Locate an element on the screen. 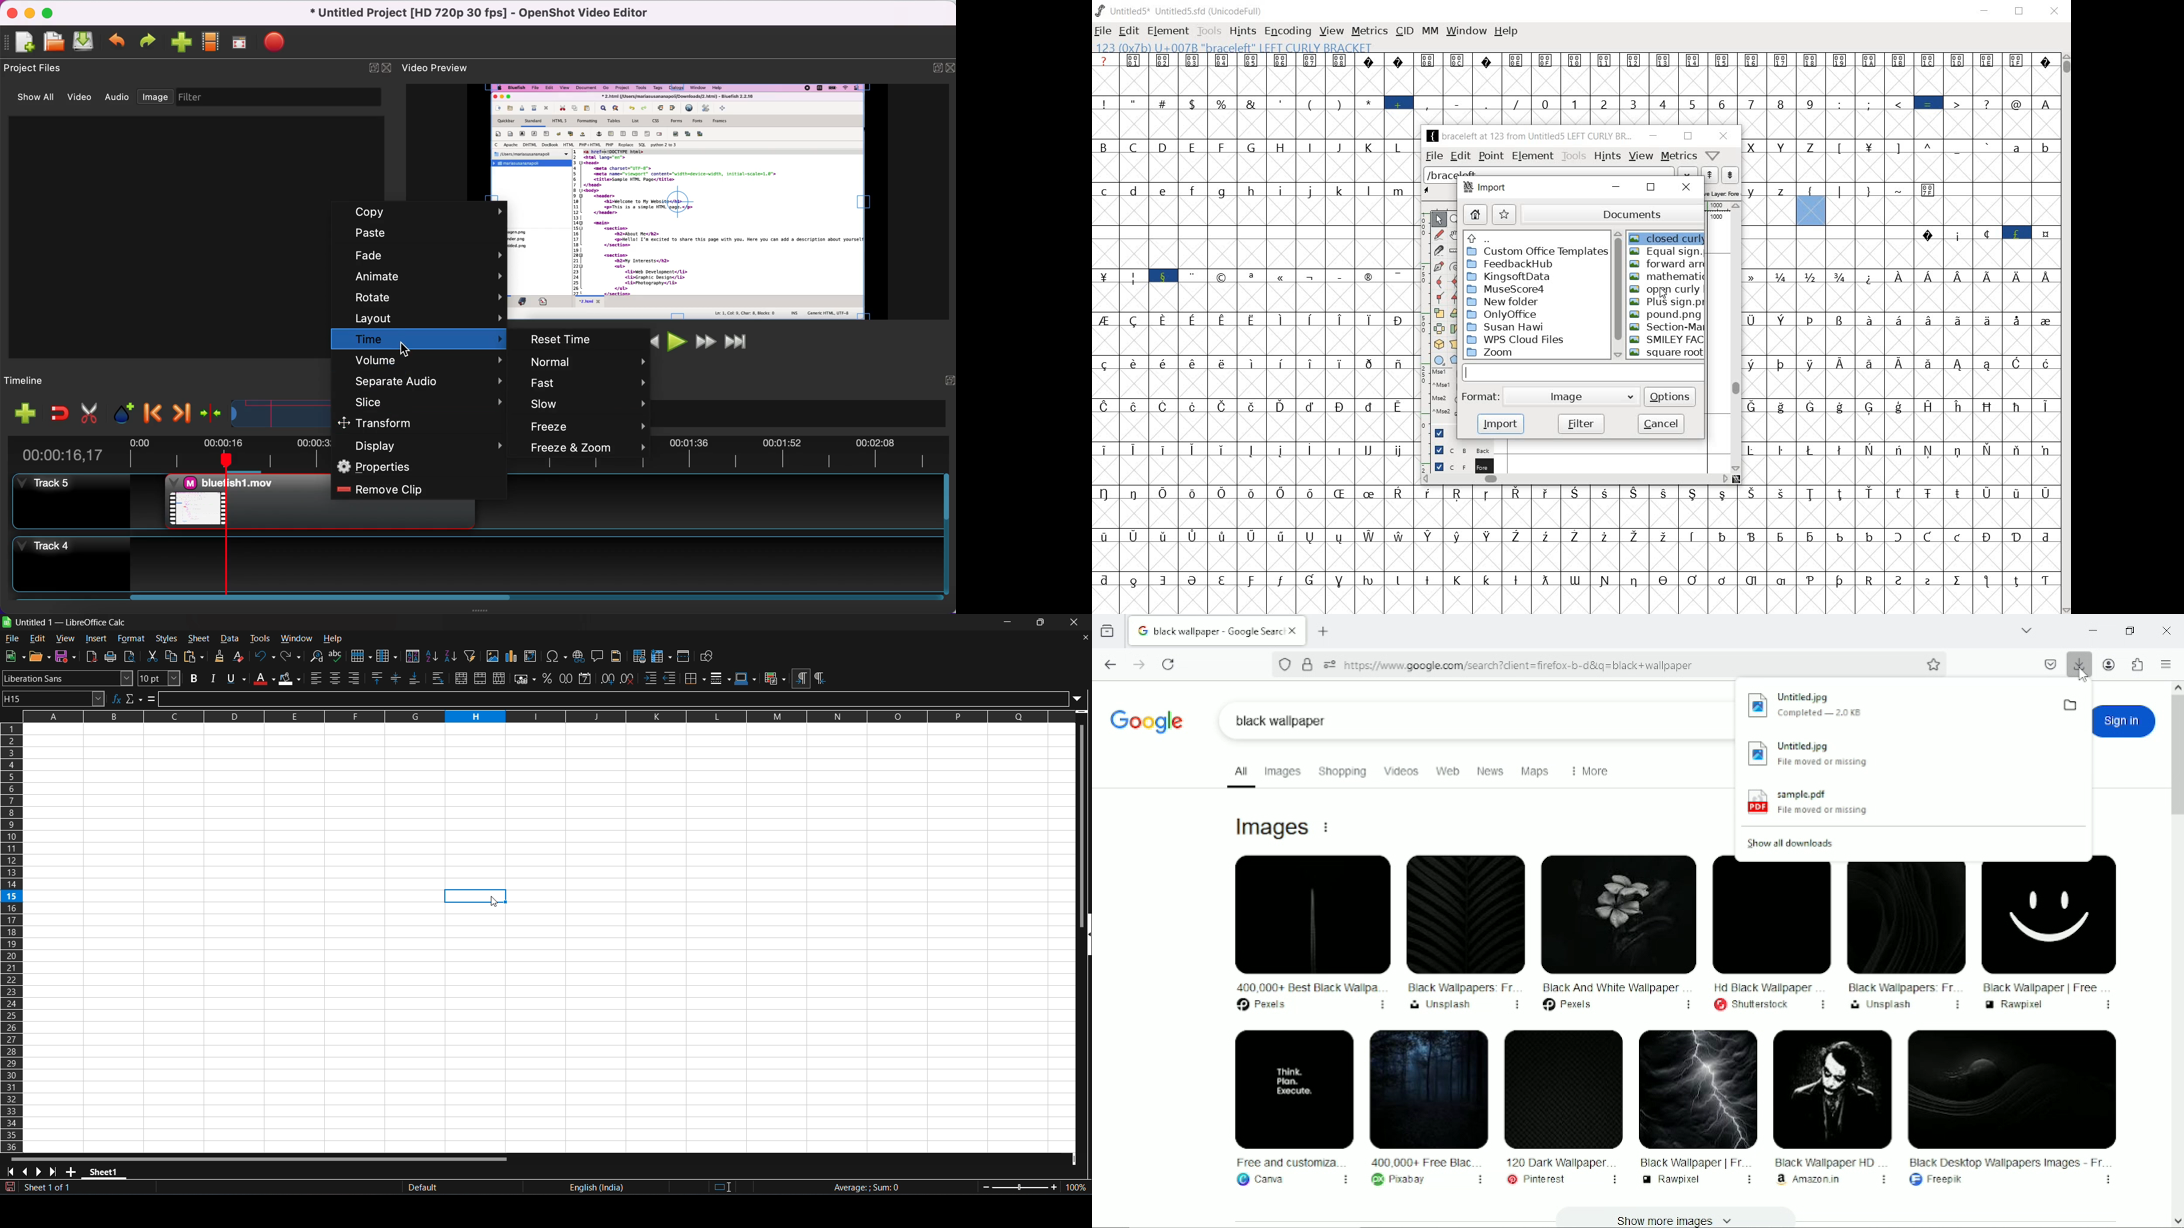  merge and center or unmerge cells depending on the current toggle state is located at coordinates (462, 678).